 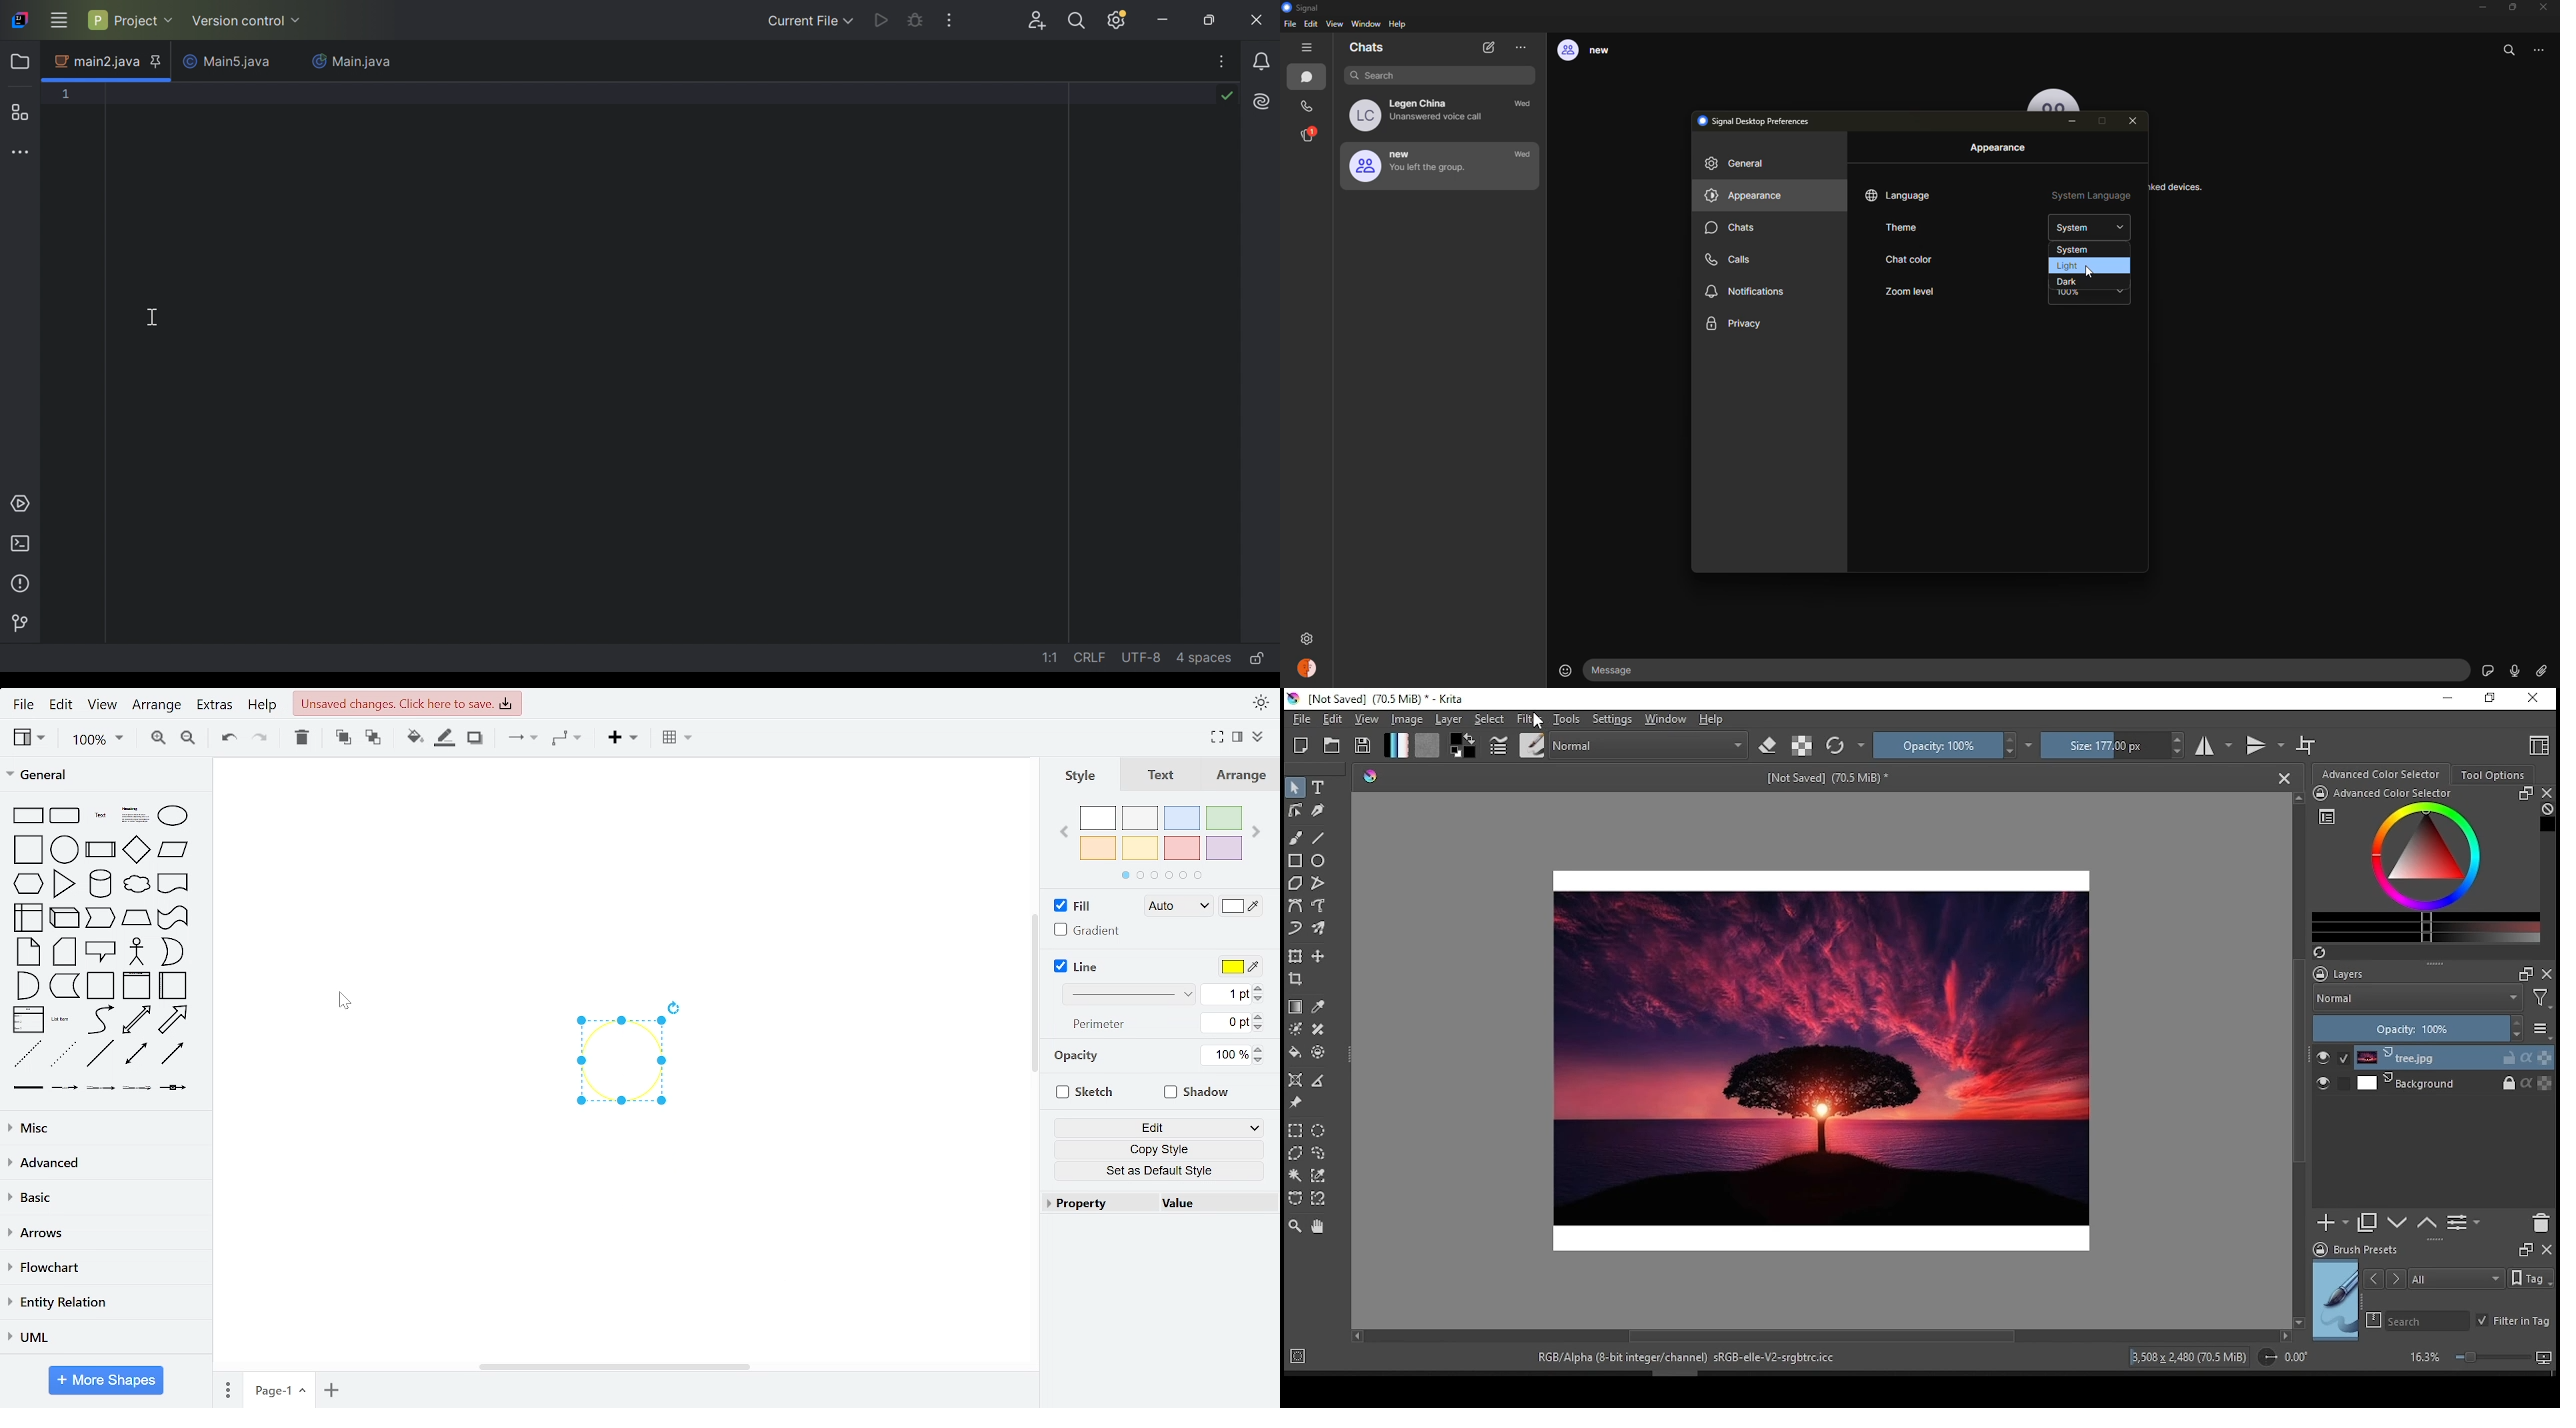 What do you see at coordinates (1324, 861) in the screenshot?
I see `ellipse tool` at bounding box center [1324, 861].